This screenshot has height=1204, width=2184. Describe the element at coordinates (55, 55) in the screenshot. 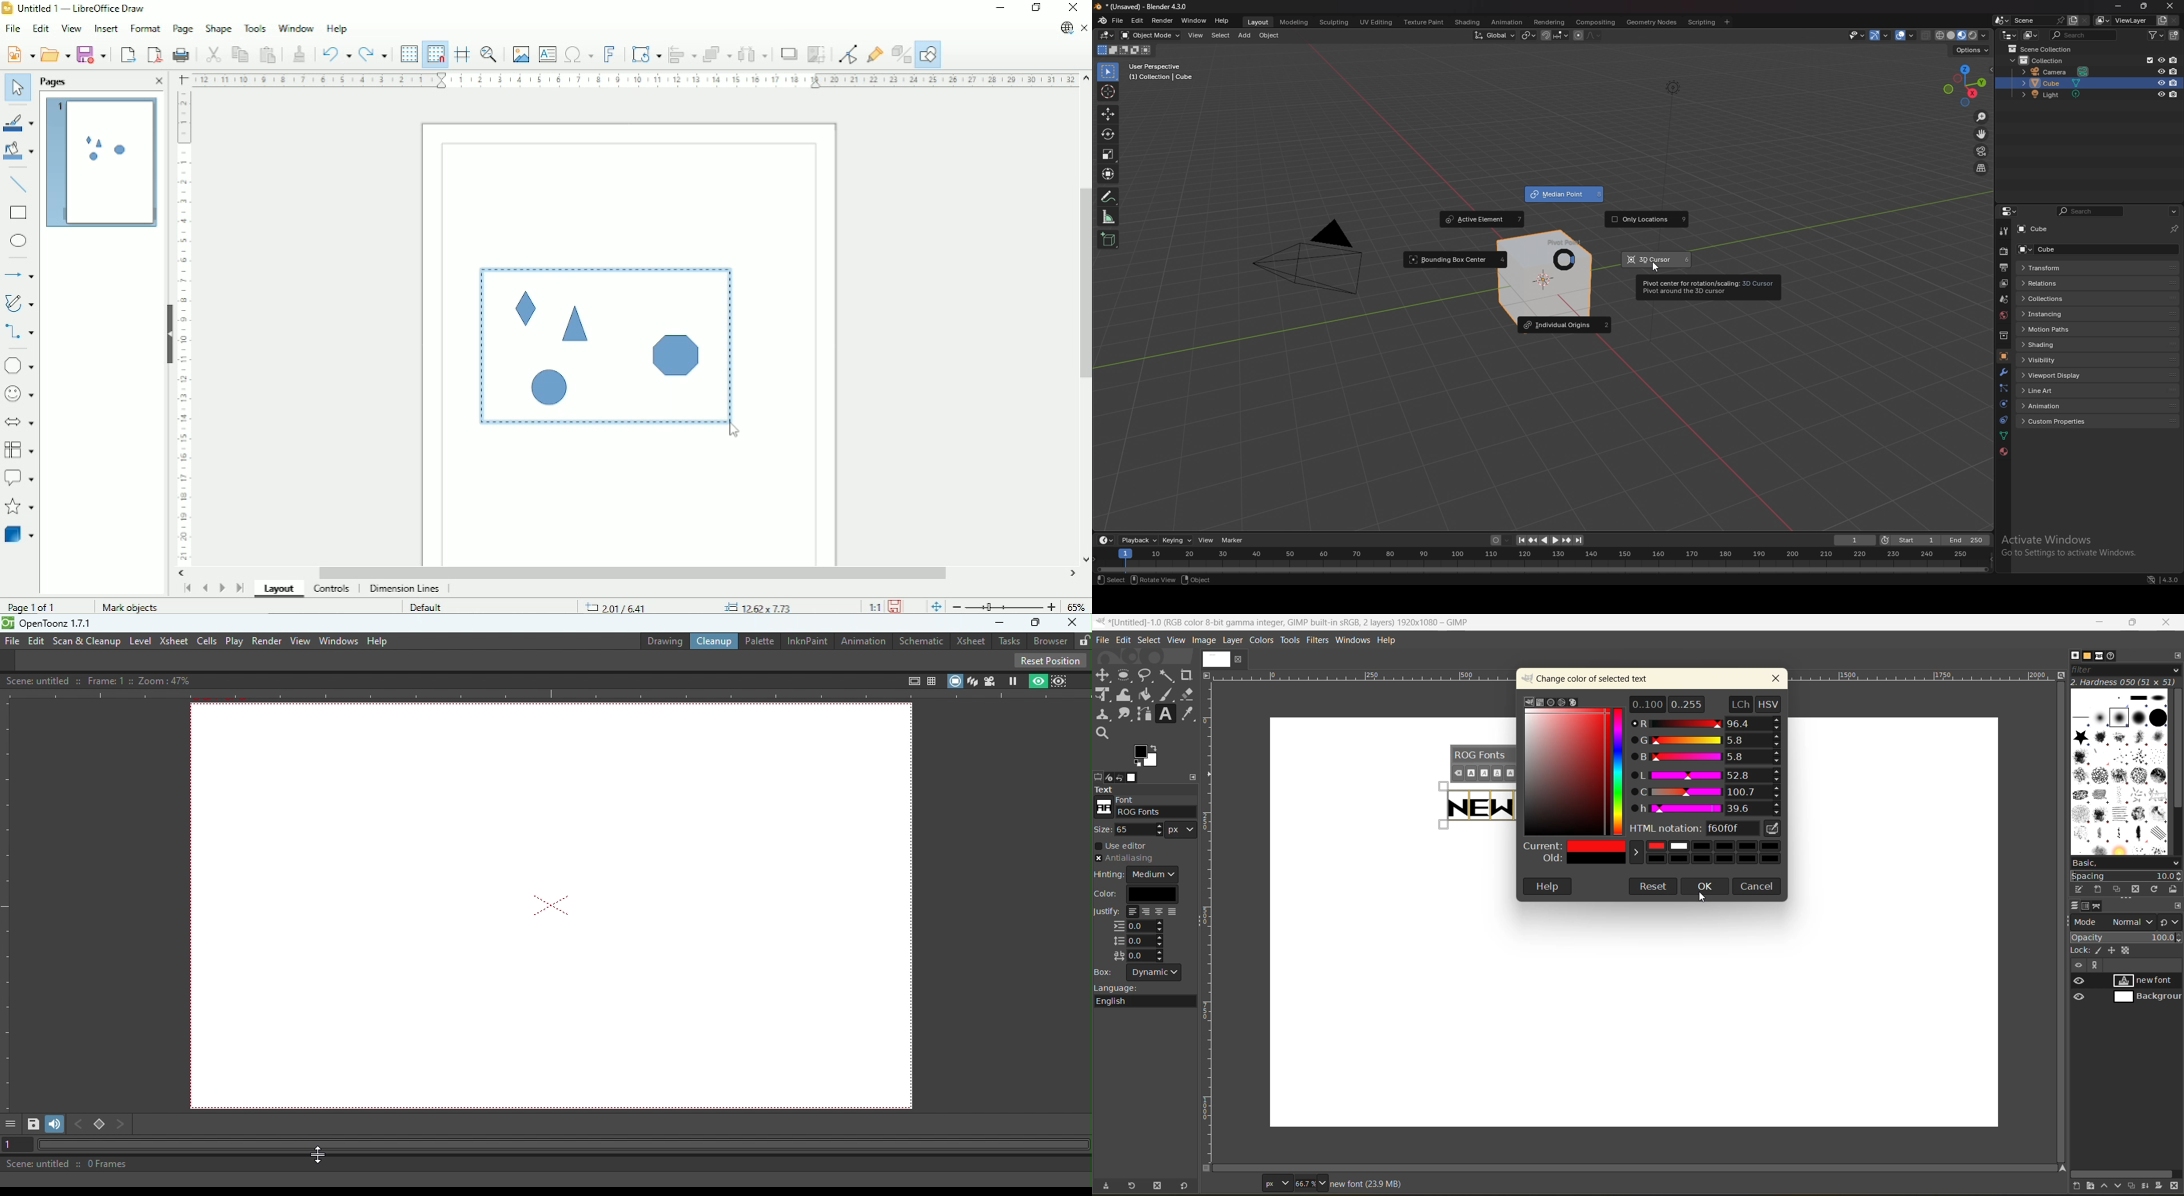

I see `Open ` at that location.